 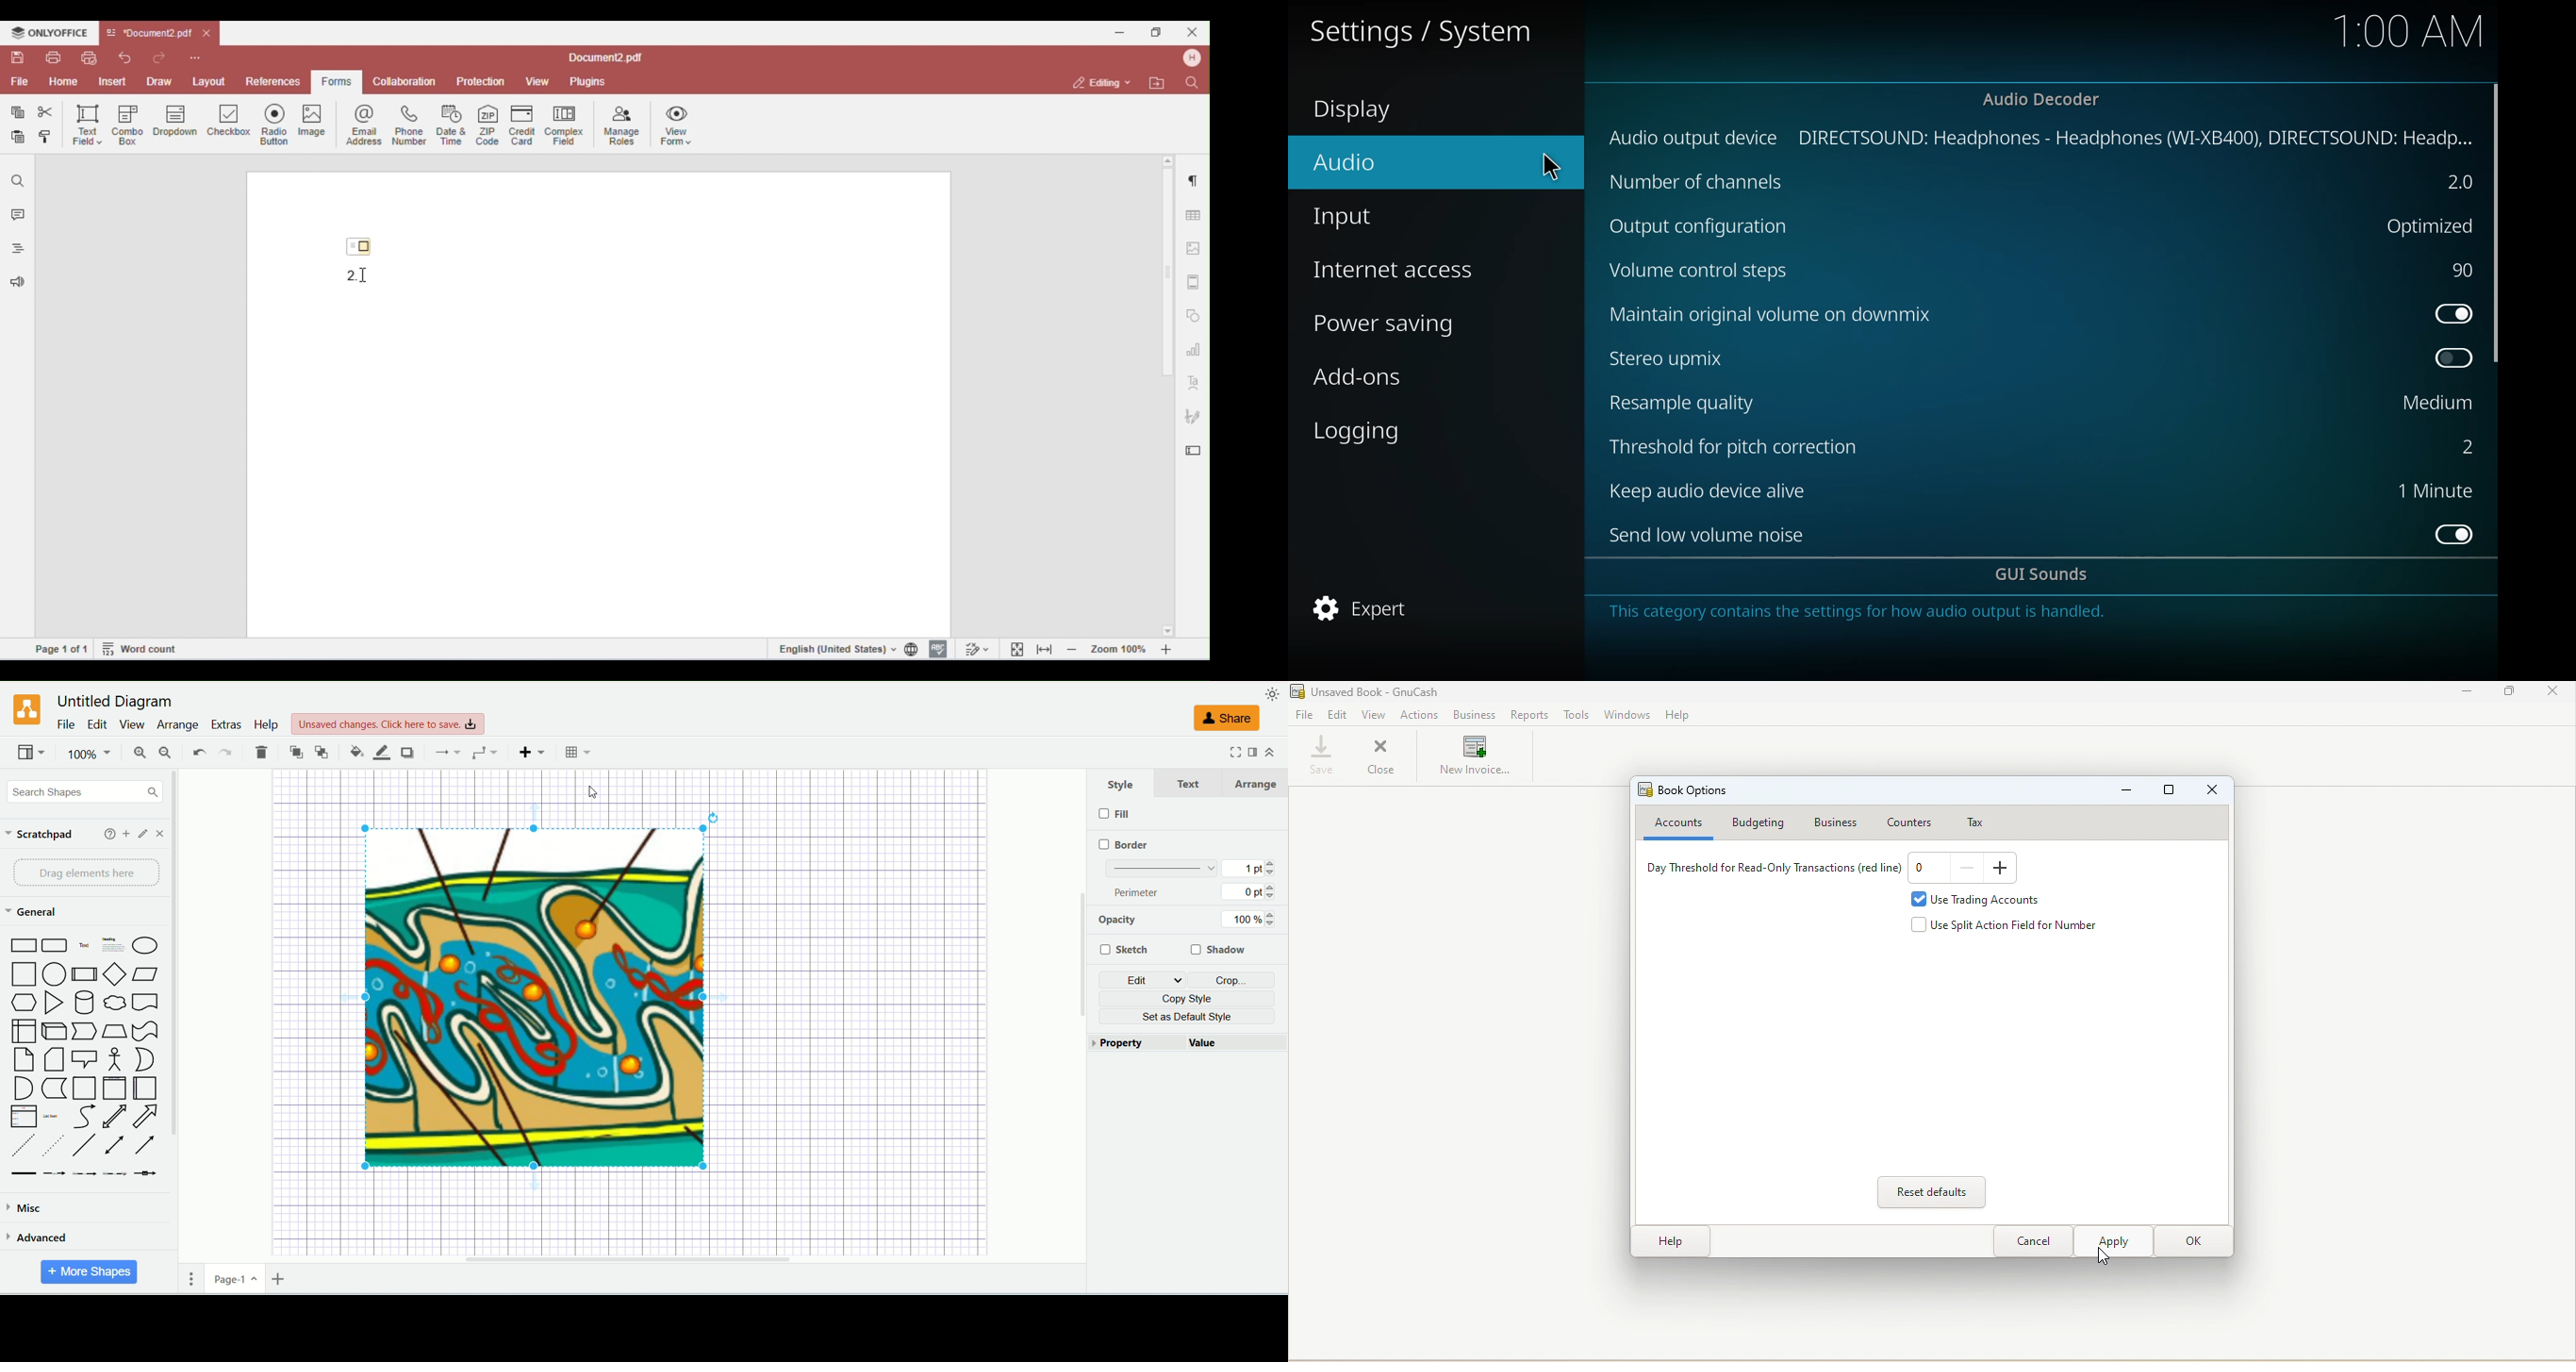 I want to click on advanced, so click(x=38, y=1237).